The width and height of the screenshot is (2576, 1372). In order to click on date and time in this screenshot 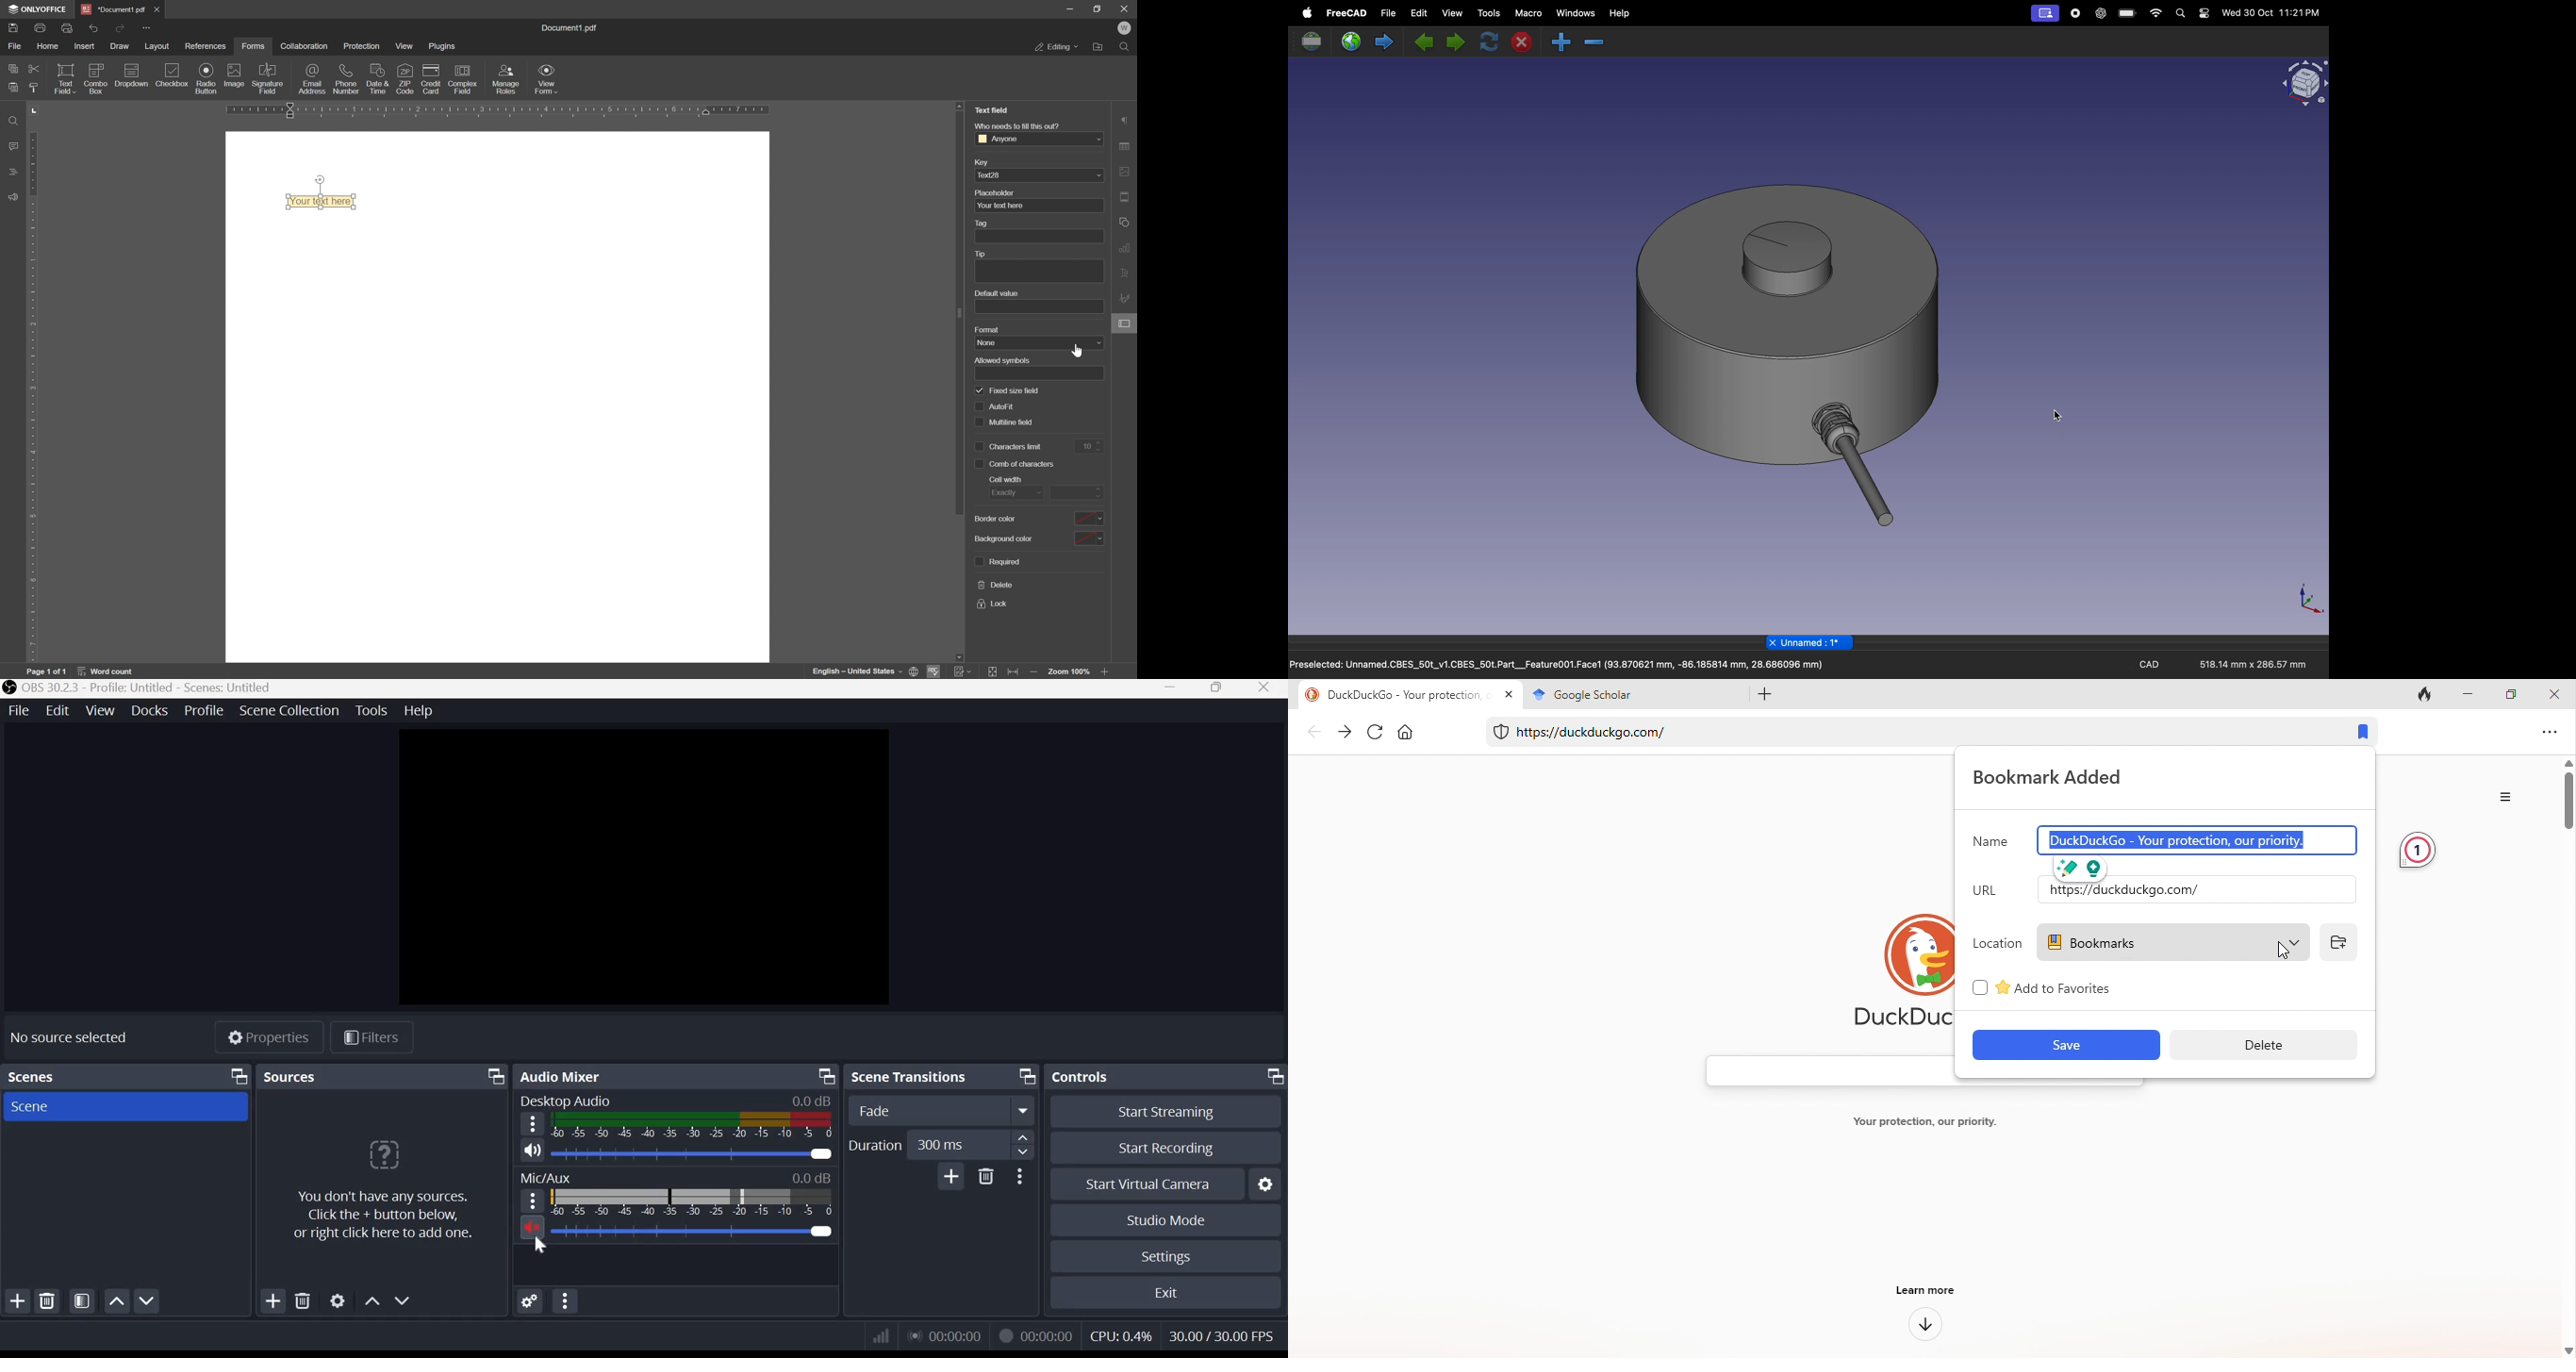, I will do `click(380, 80)`.